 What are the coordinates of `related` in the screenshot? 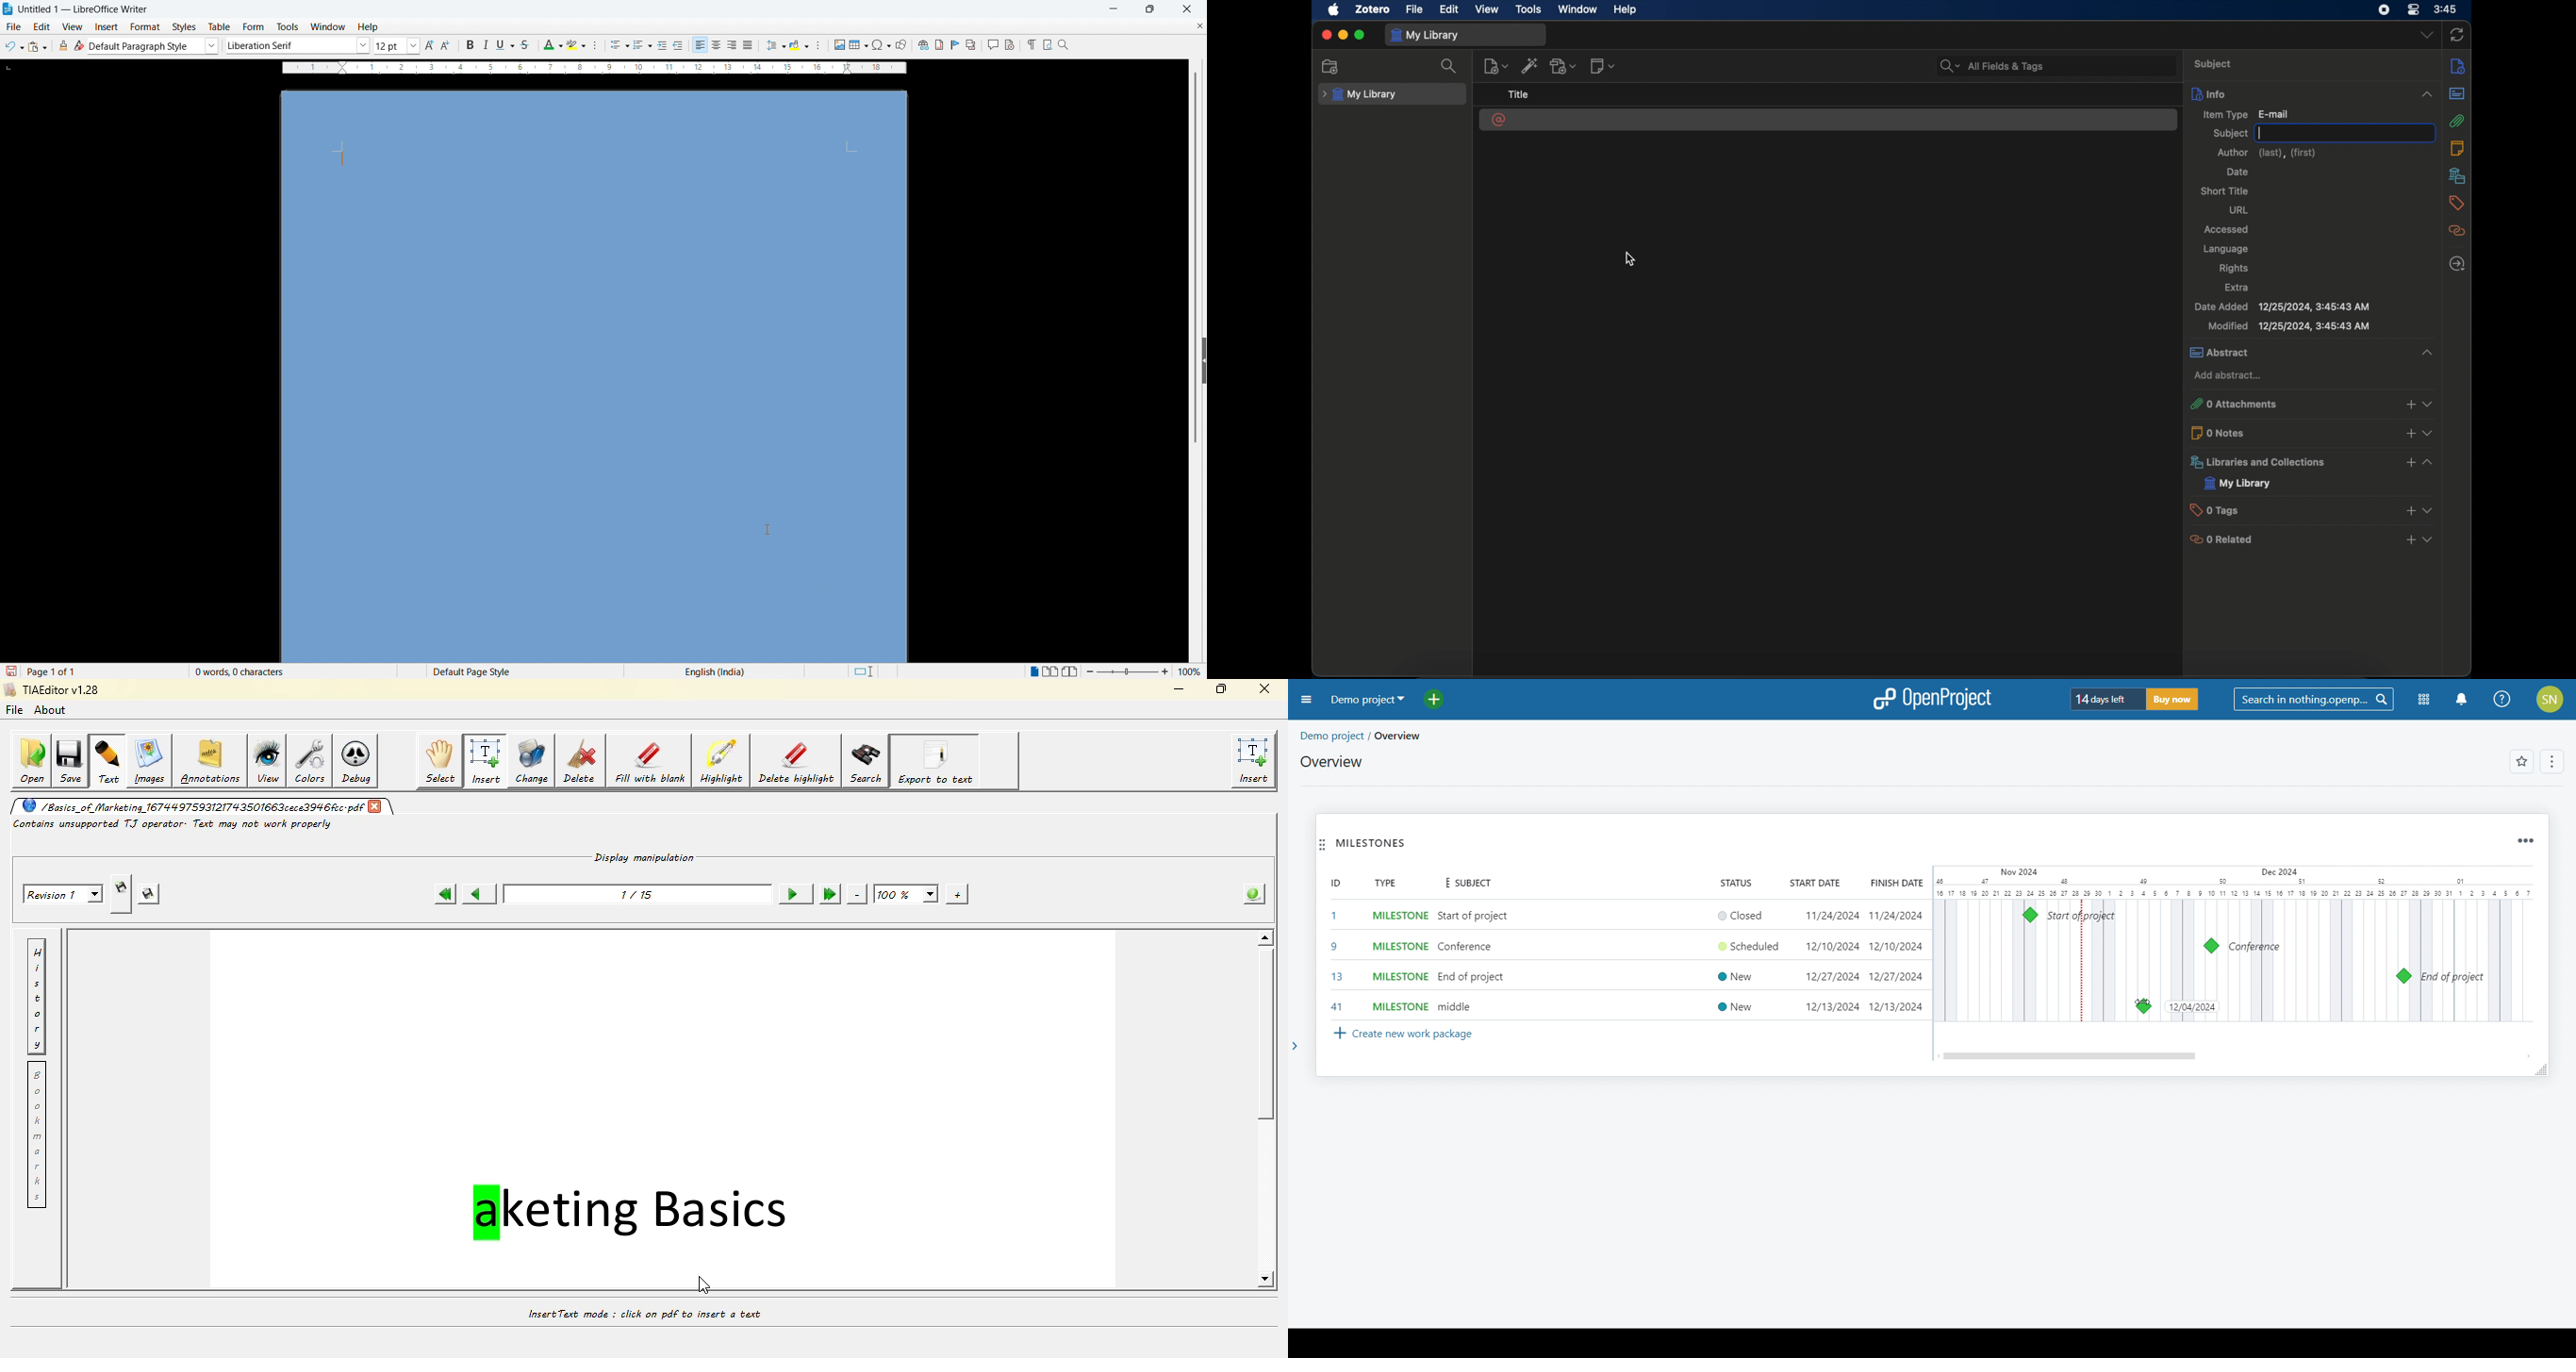 It's located at (2458, 231).